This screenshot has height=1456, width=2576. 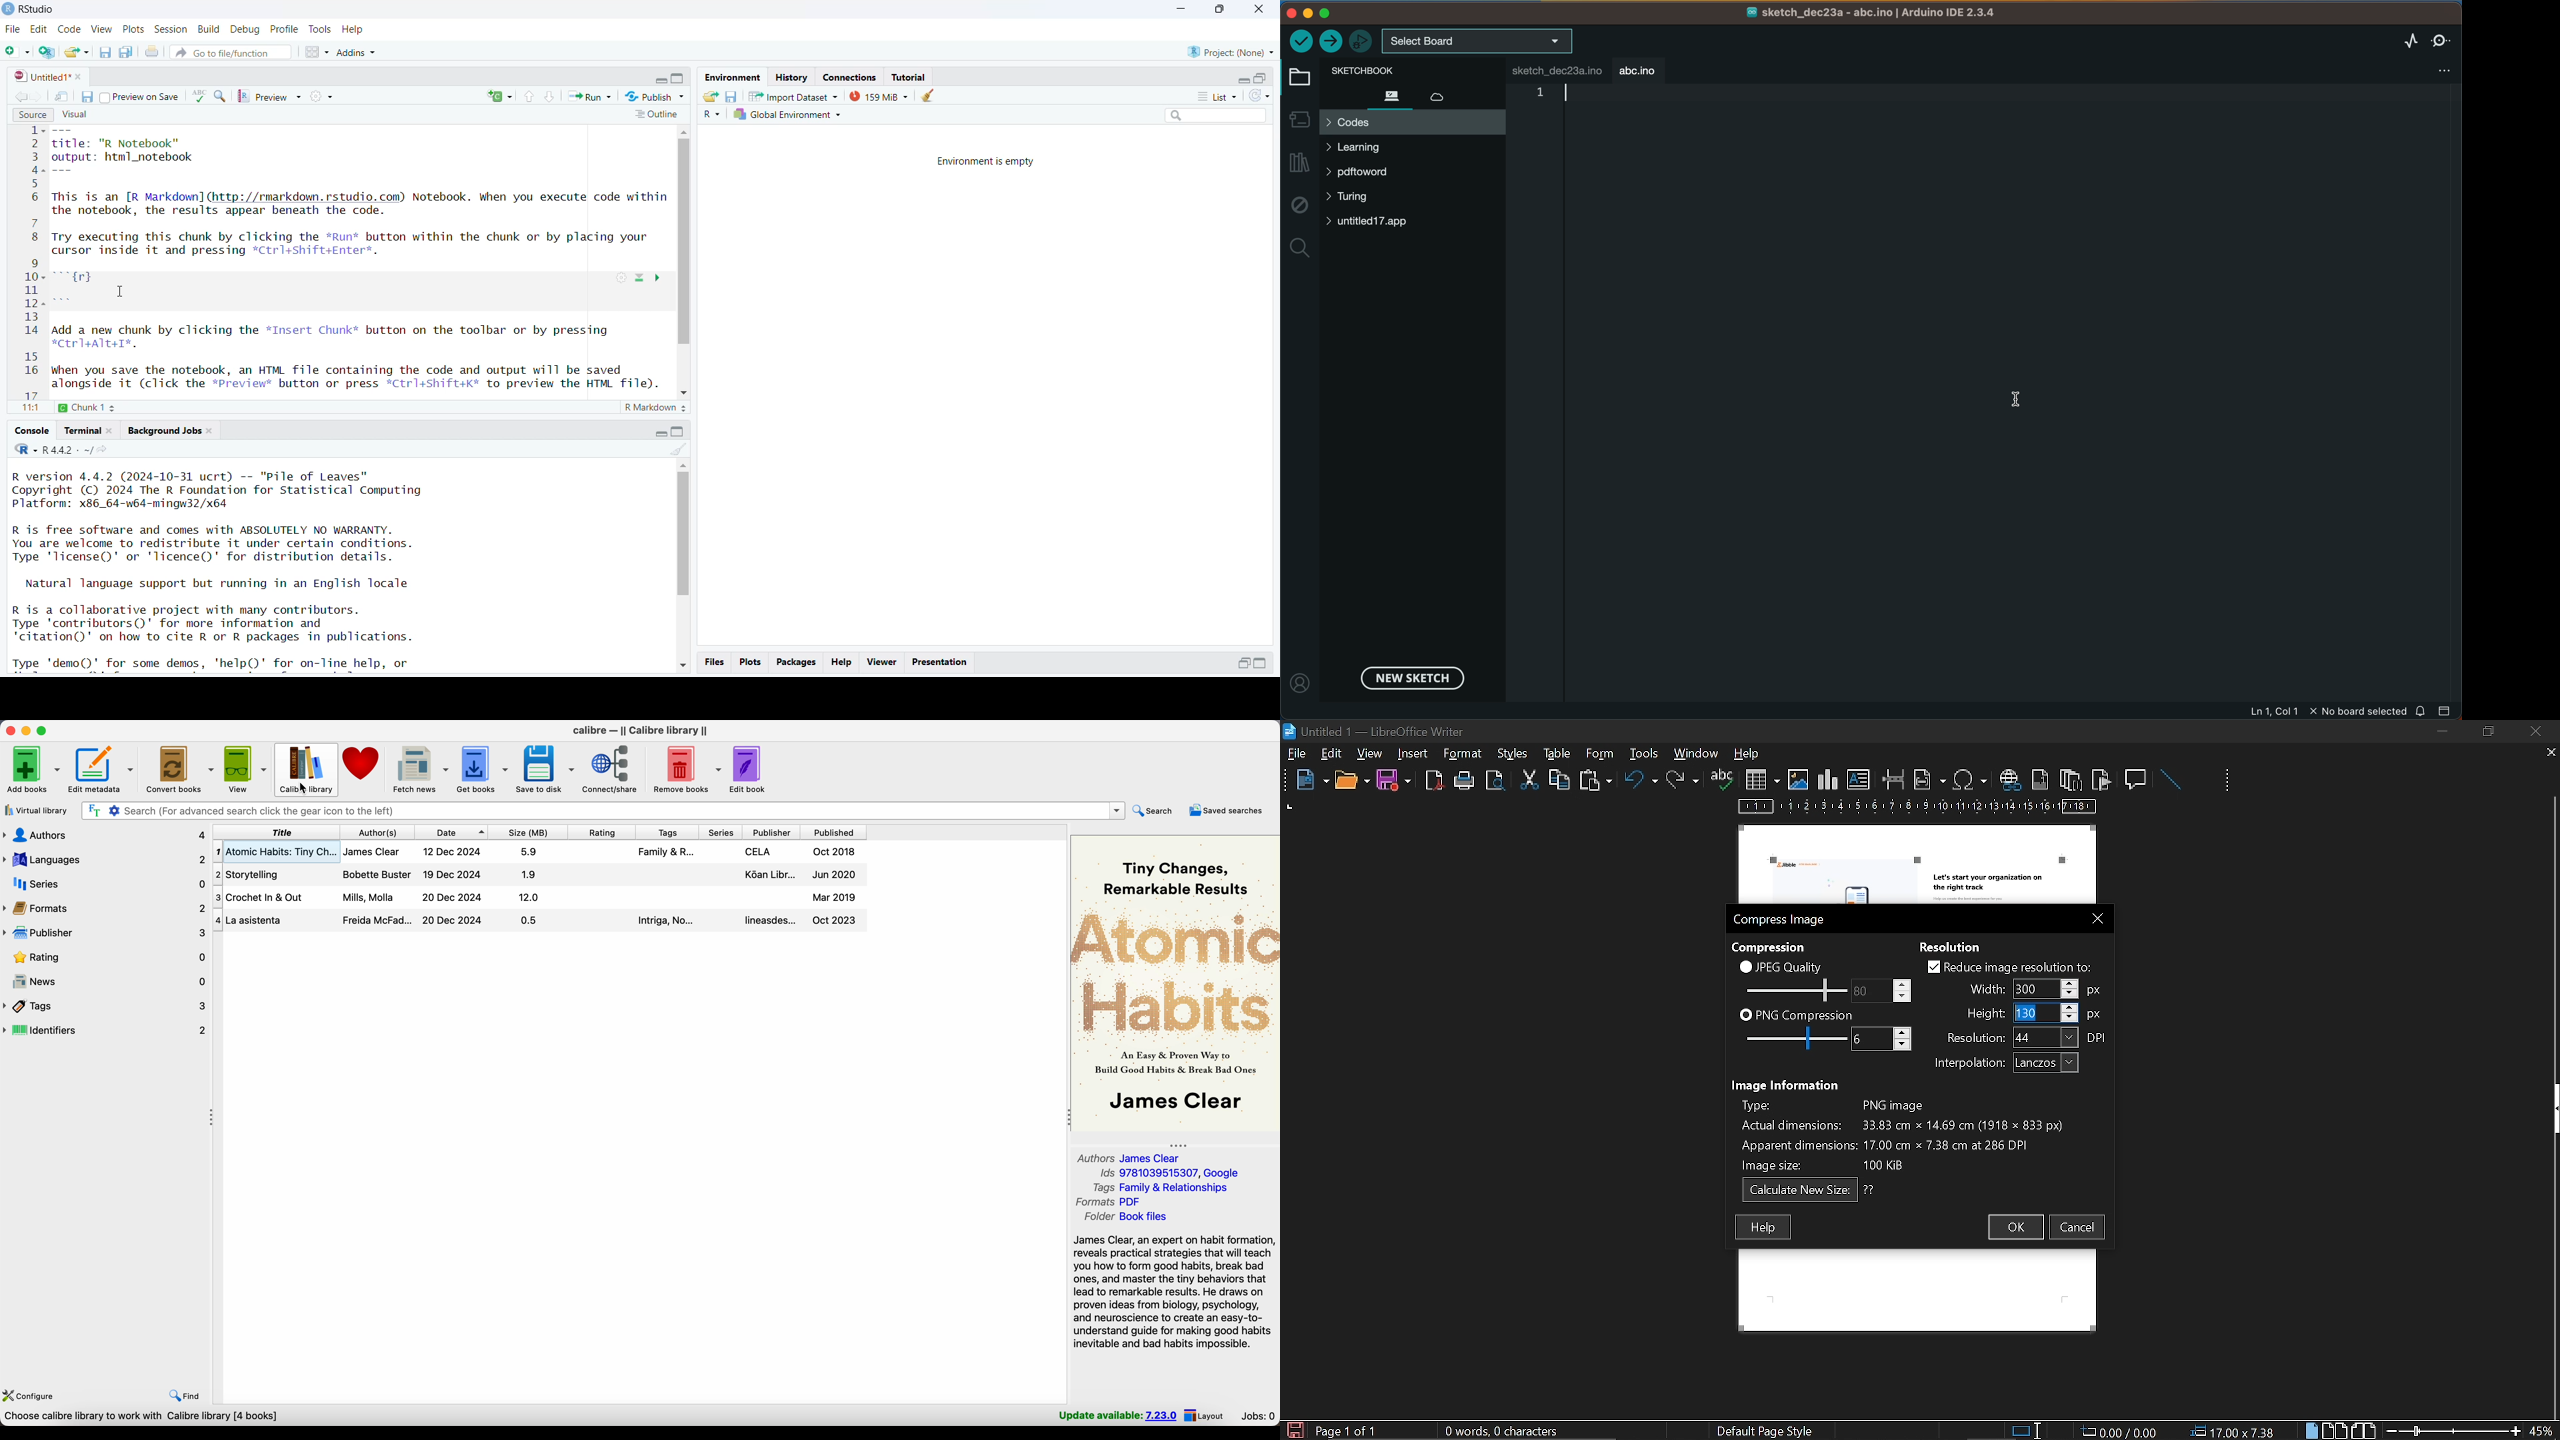 What do you see at coordinates (29, 409) in the screenshot?
I see `11:1` at bounding box center [29, 409].